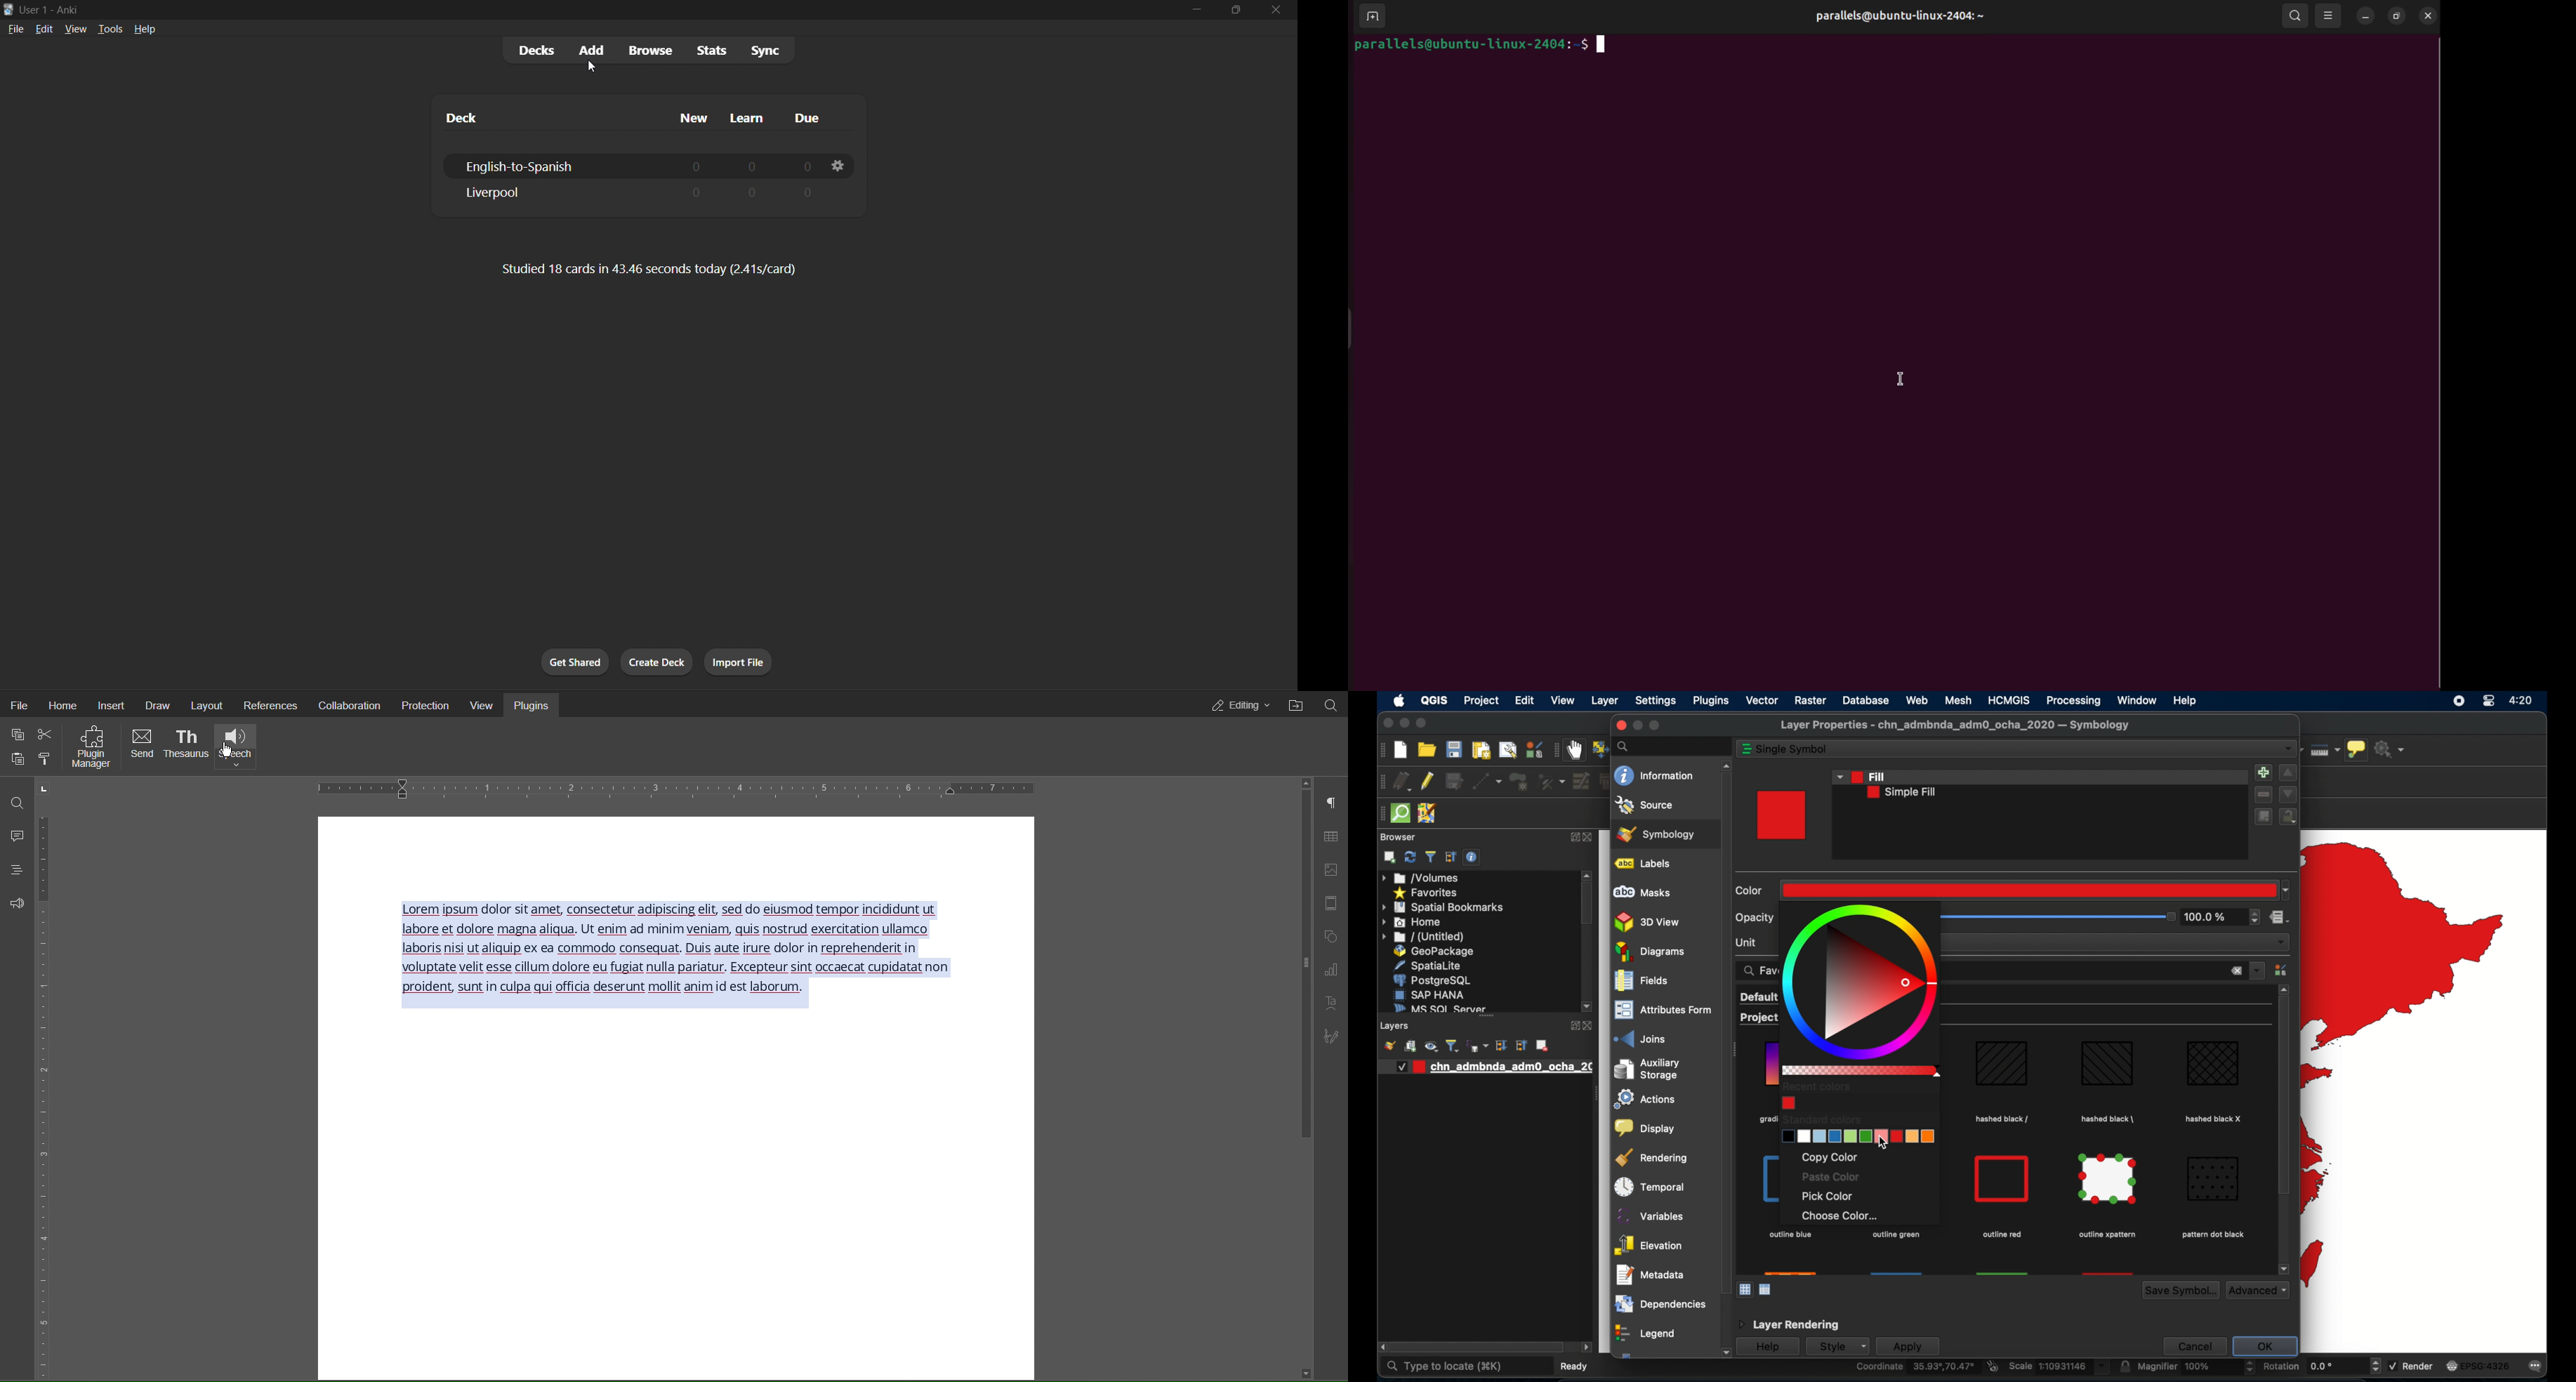 The height and width of the screenshot is (1400, 2576). Describe the element at coordinates (1330, 835) in the screenshot. I see `Table Settings` at that location.